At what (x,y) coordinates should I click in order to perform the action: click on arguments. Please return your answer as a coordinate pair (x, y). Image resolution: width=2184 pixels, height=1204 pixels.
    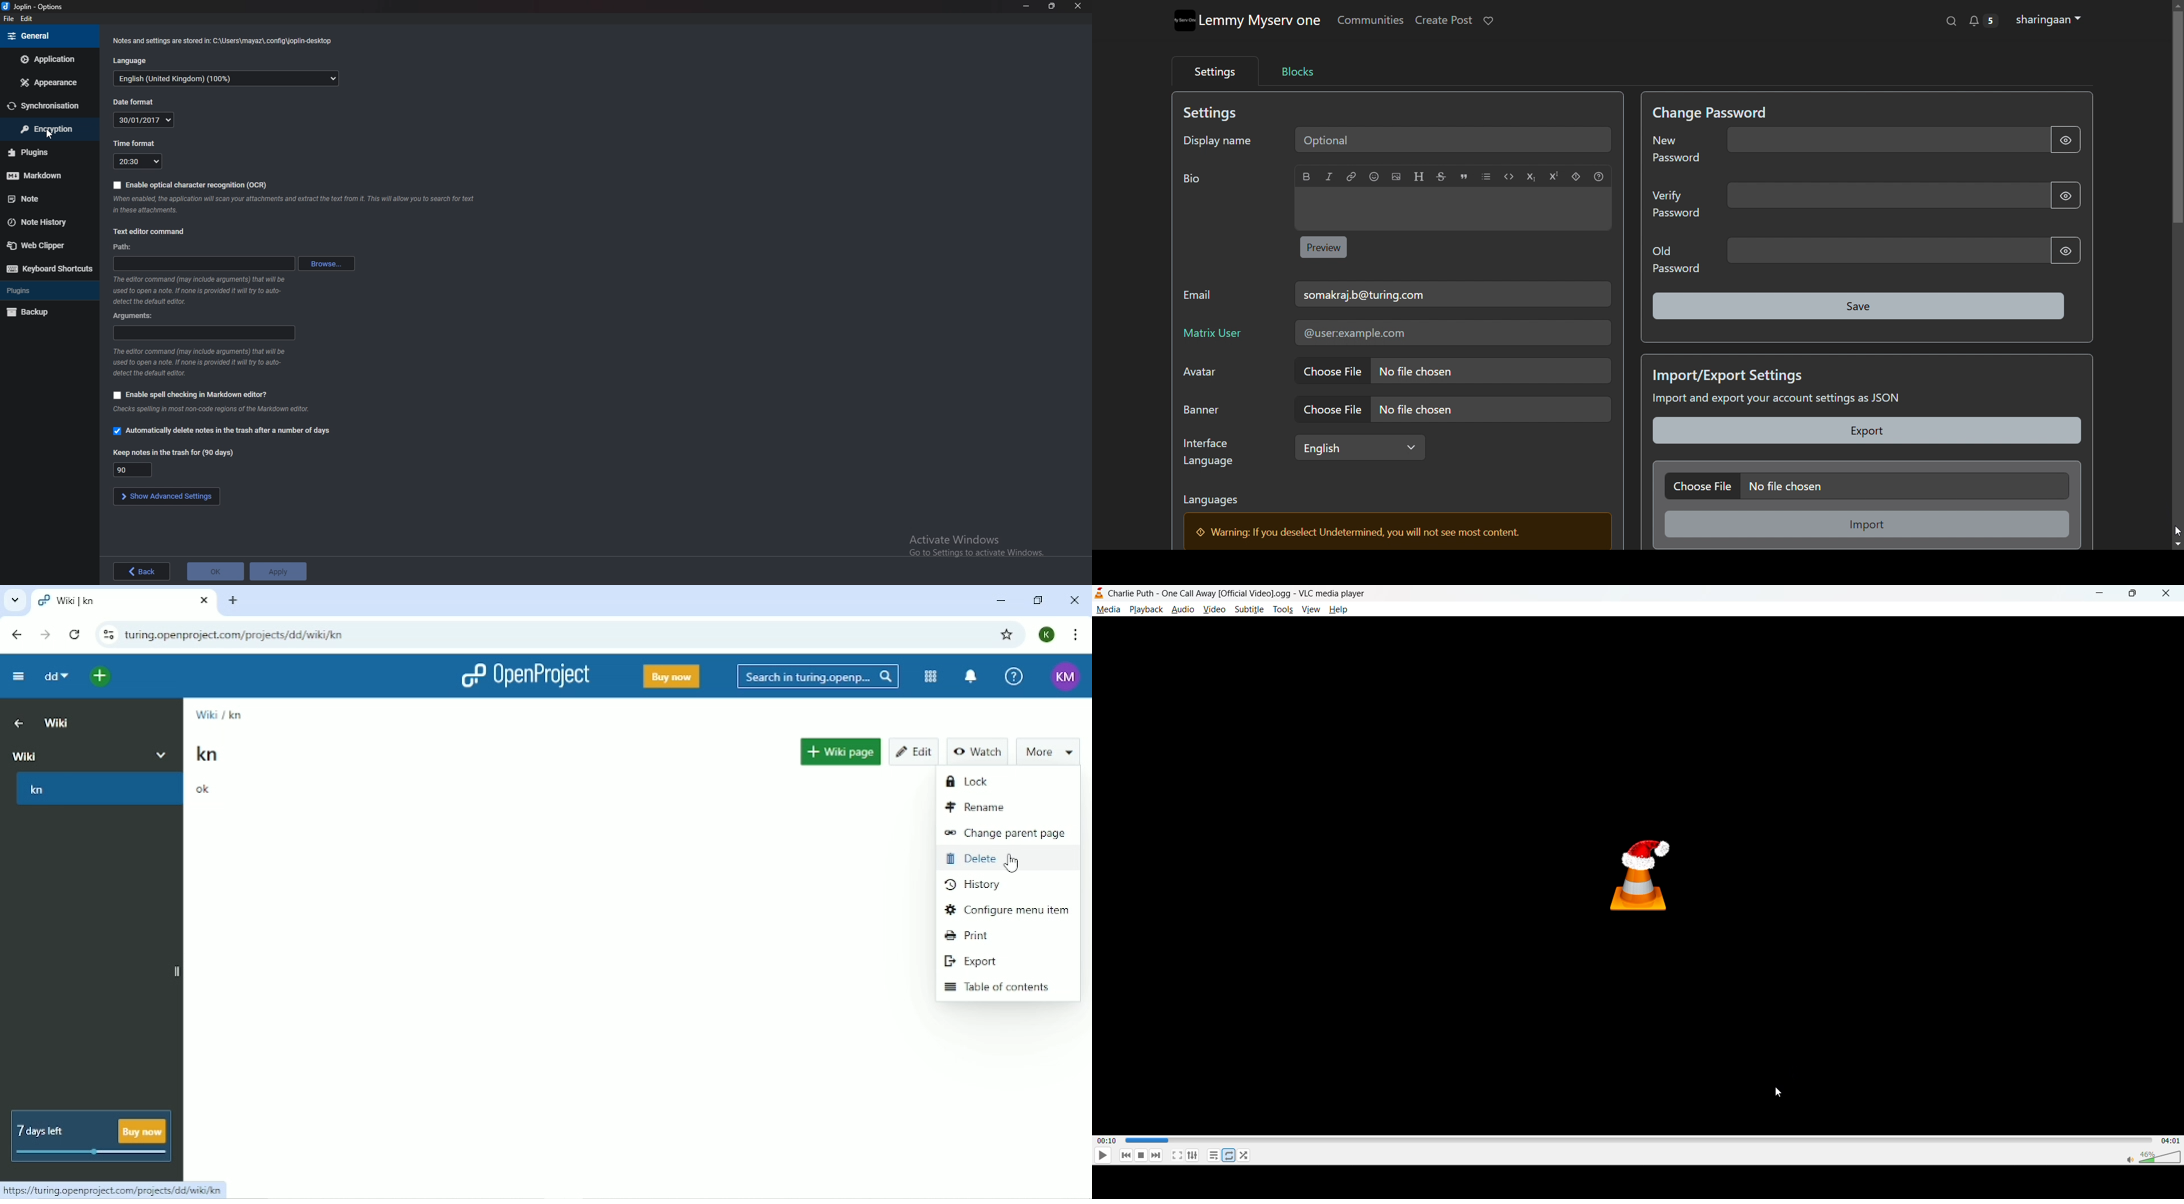
    Looking at the image, I should click on (134, 316).